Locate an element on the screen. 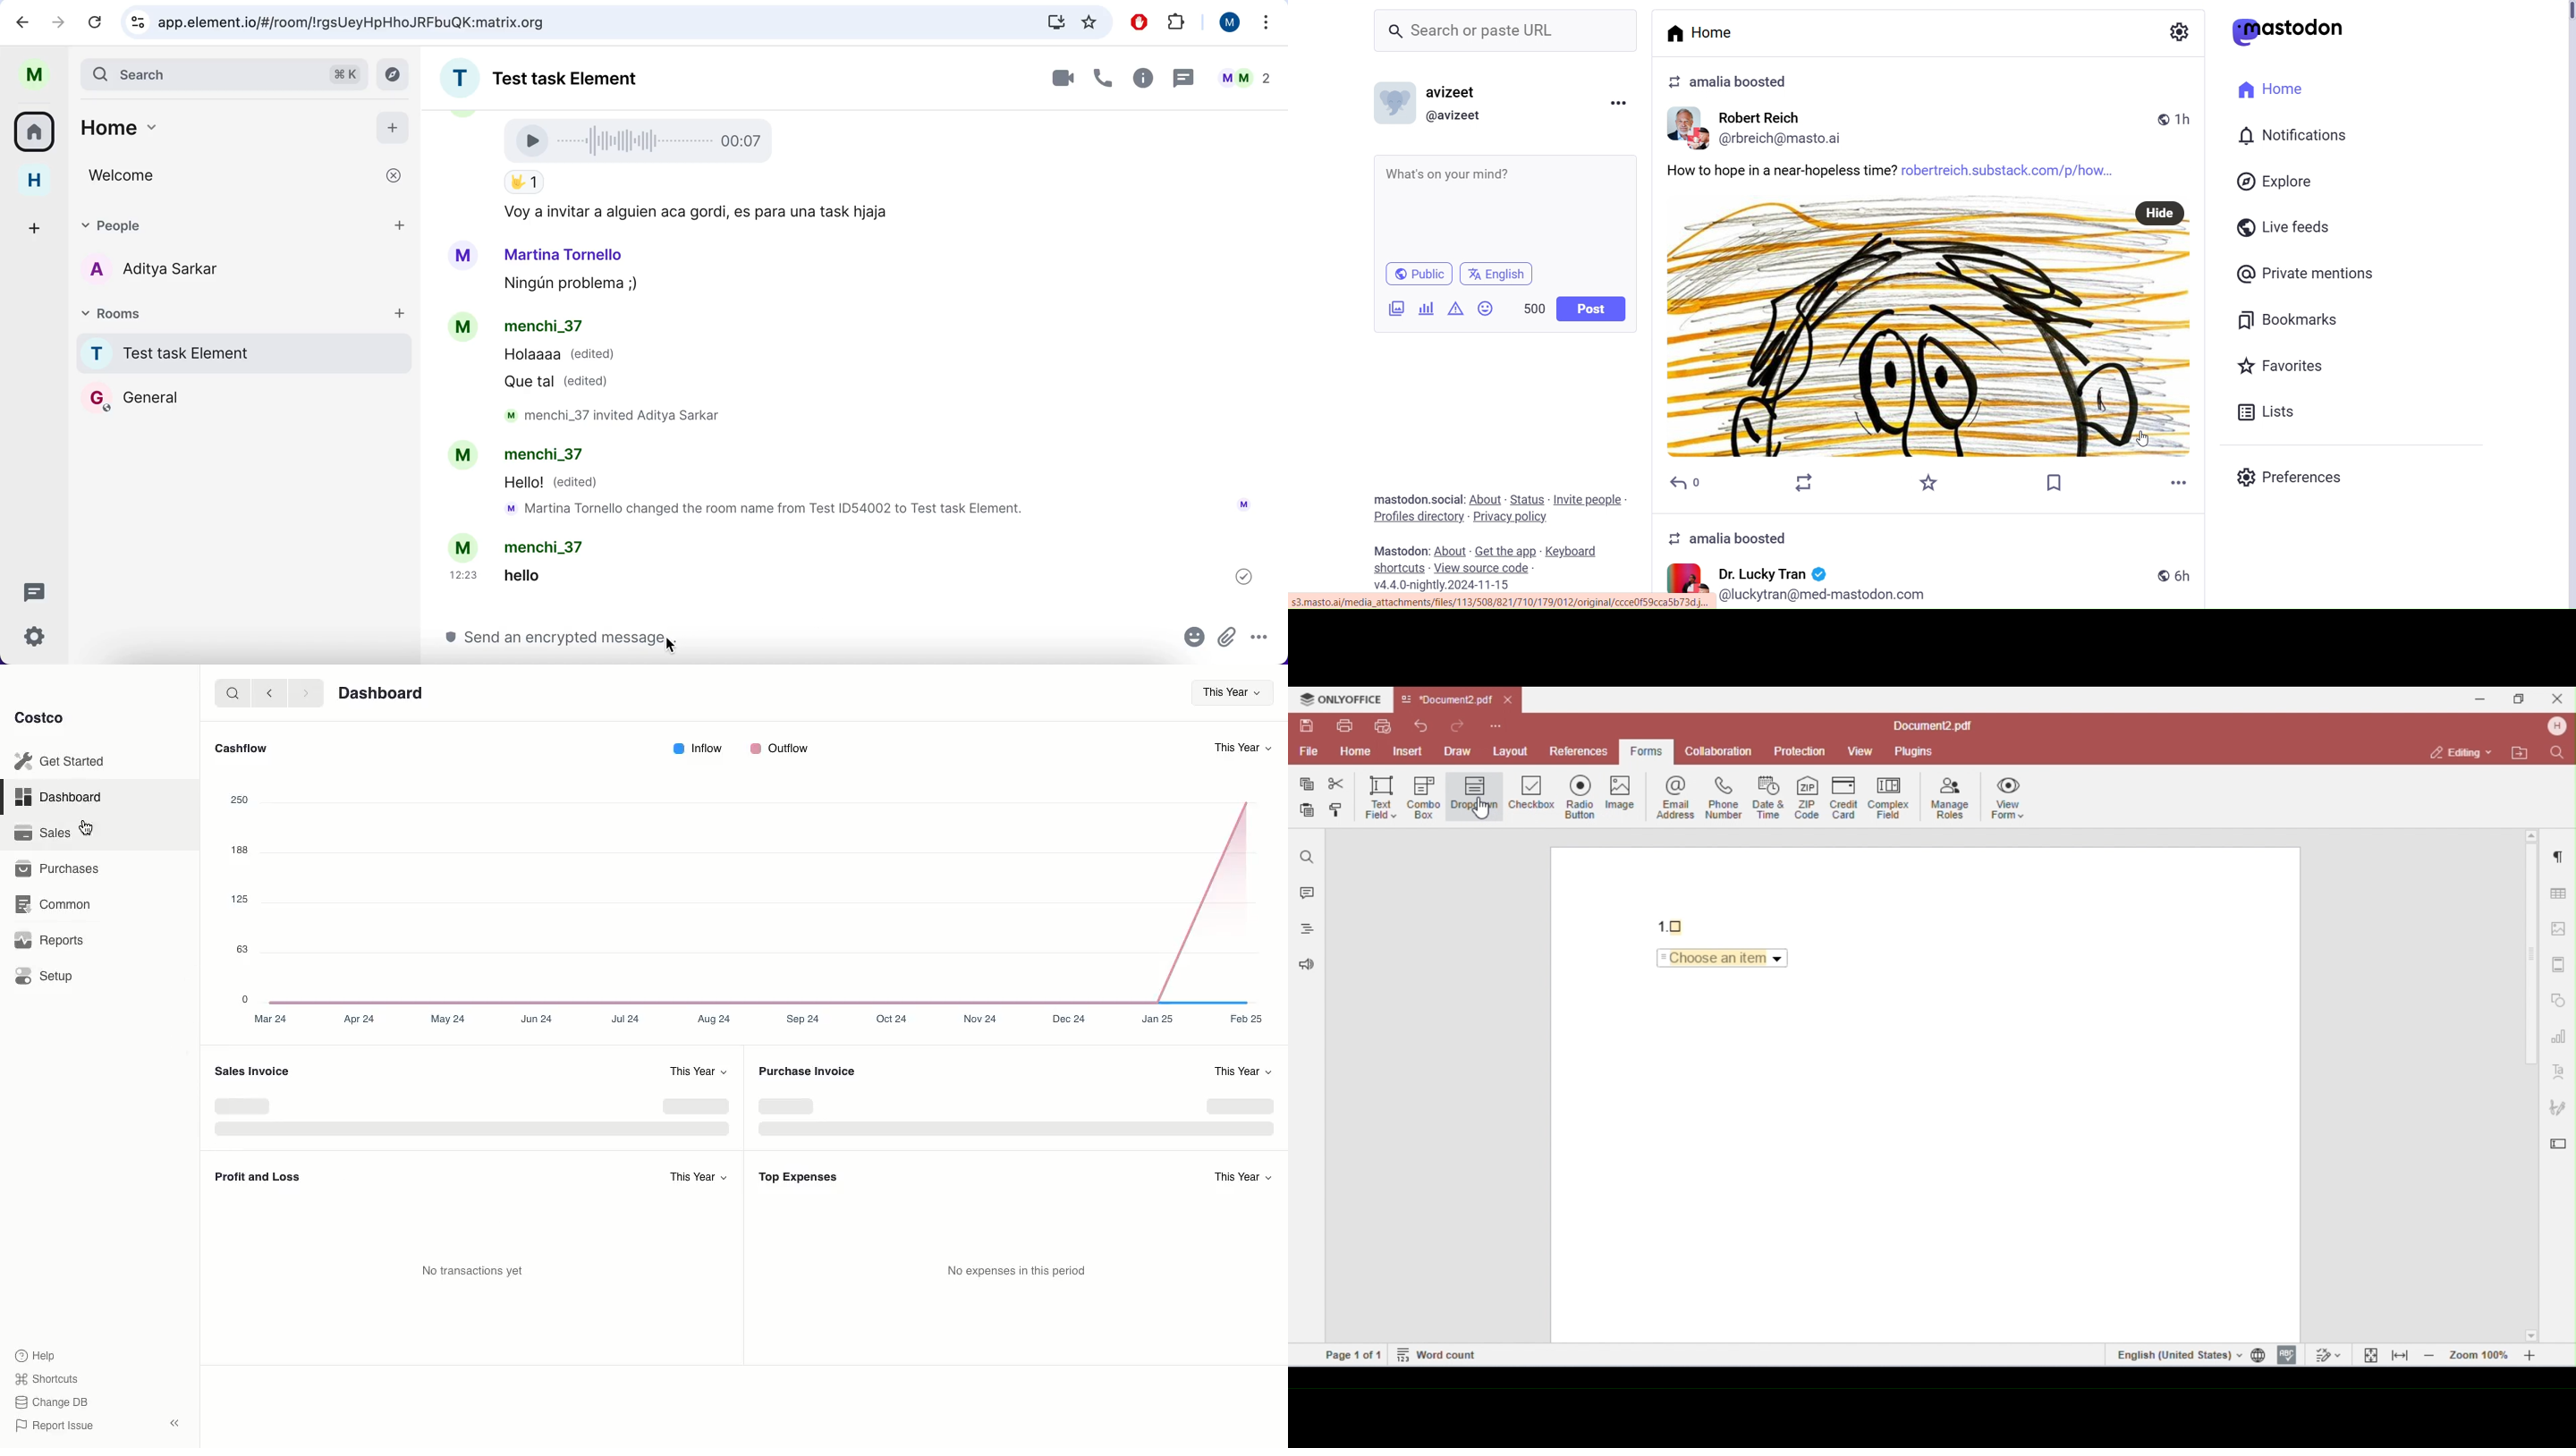 Image resolution: width=2576 pixels, height=1456 pixels. 250 is located at coordinates (240, 800).